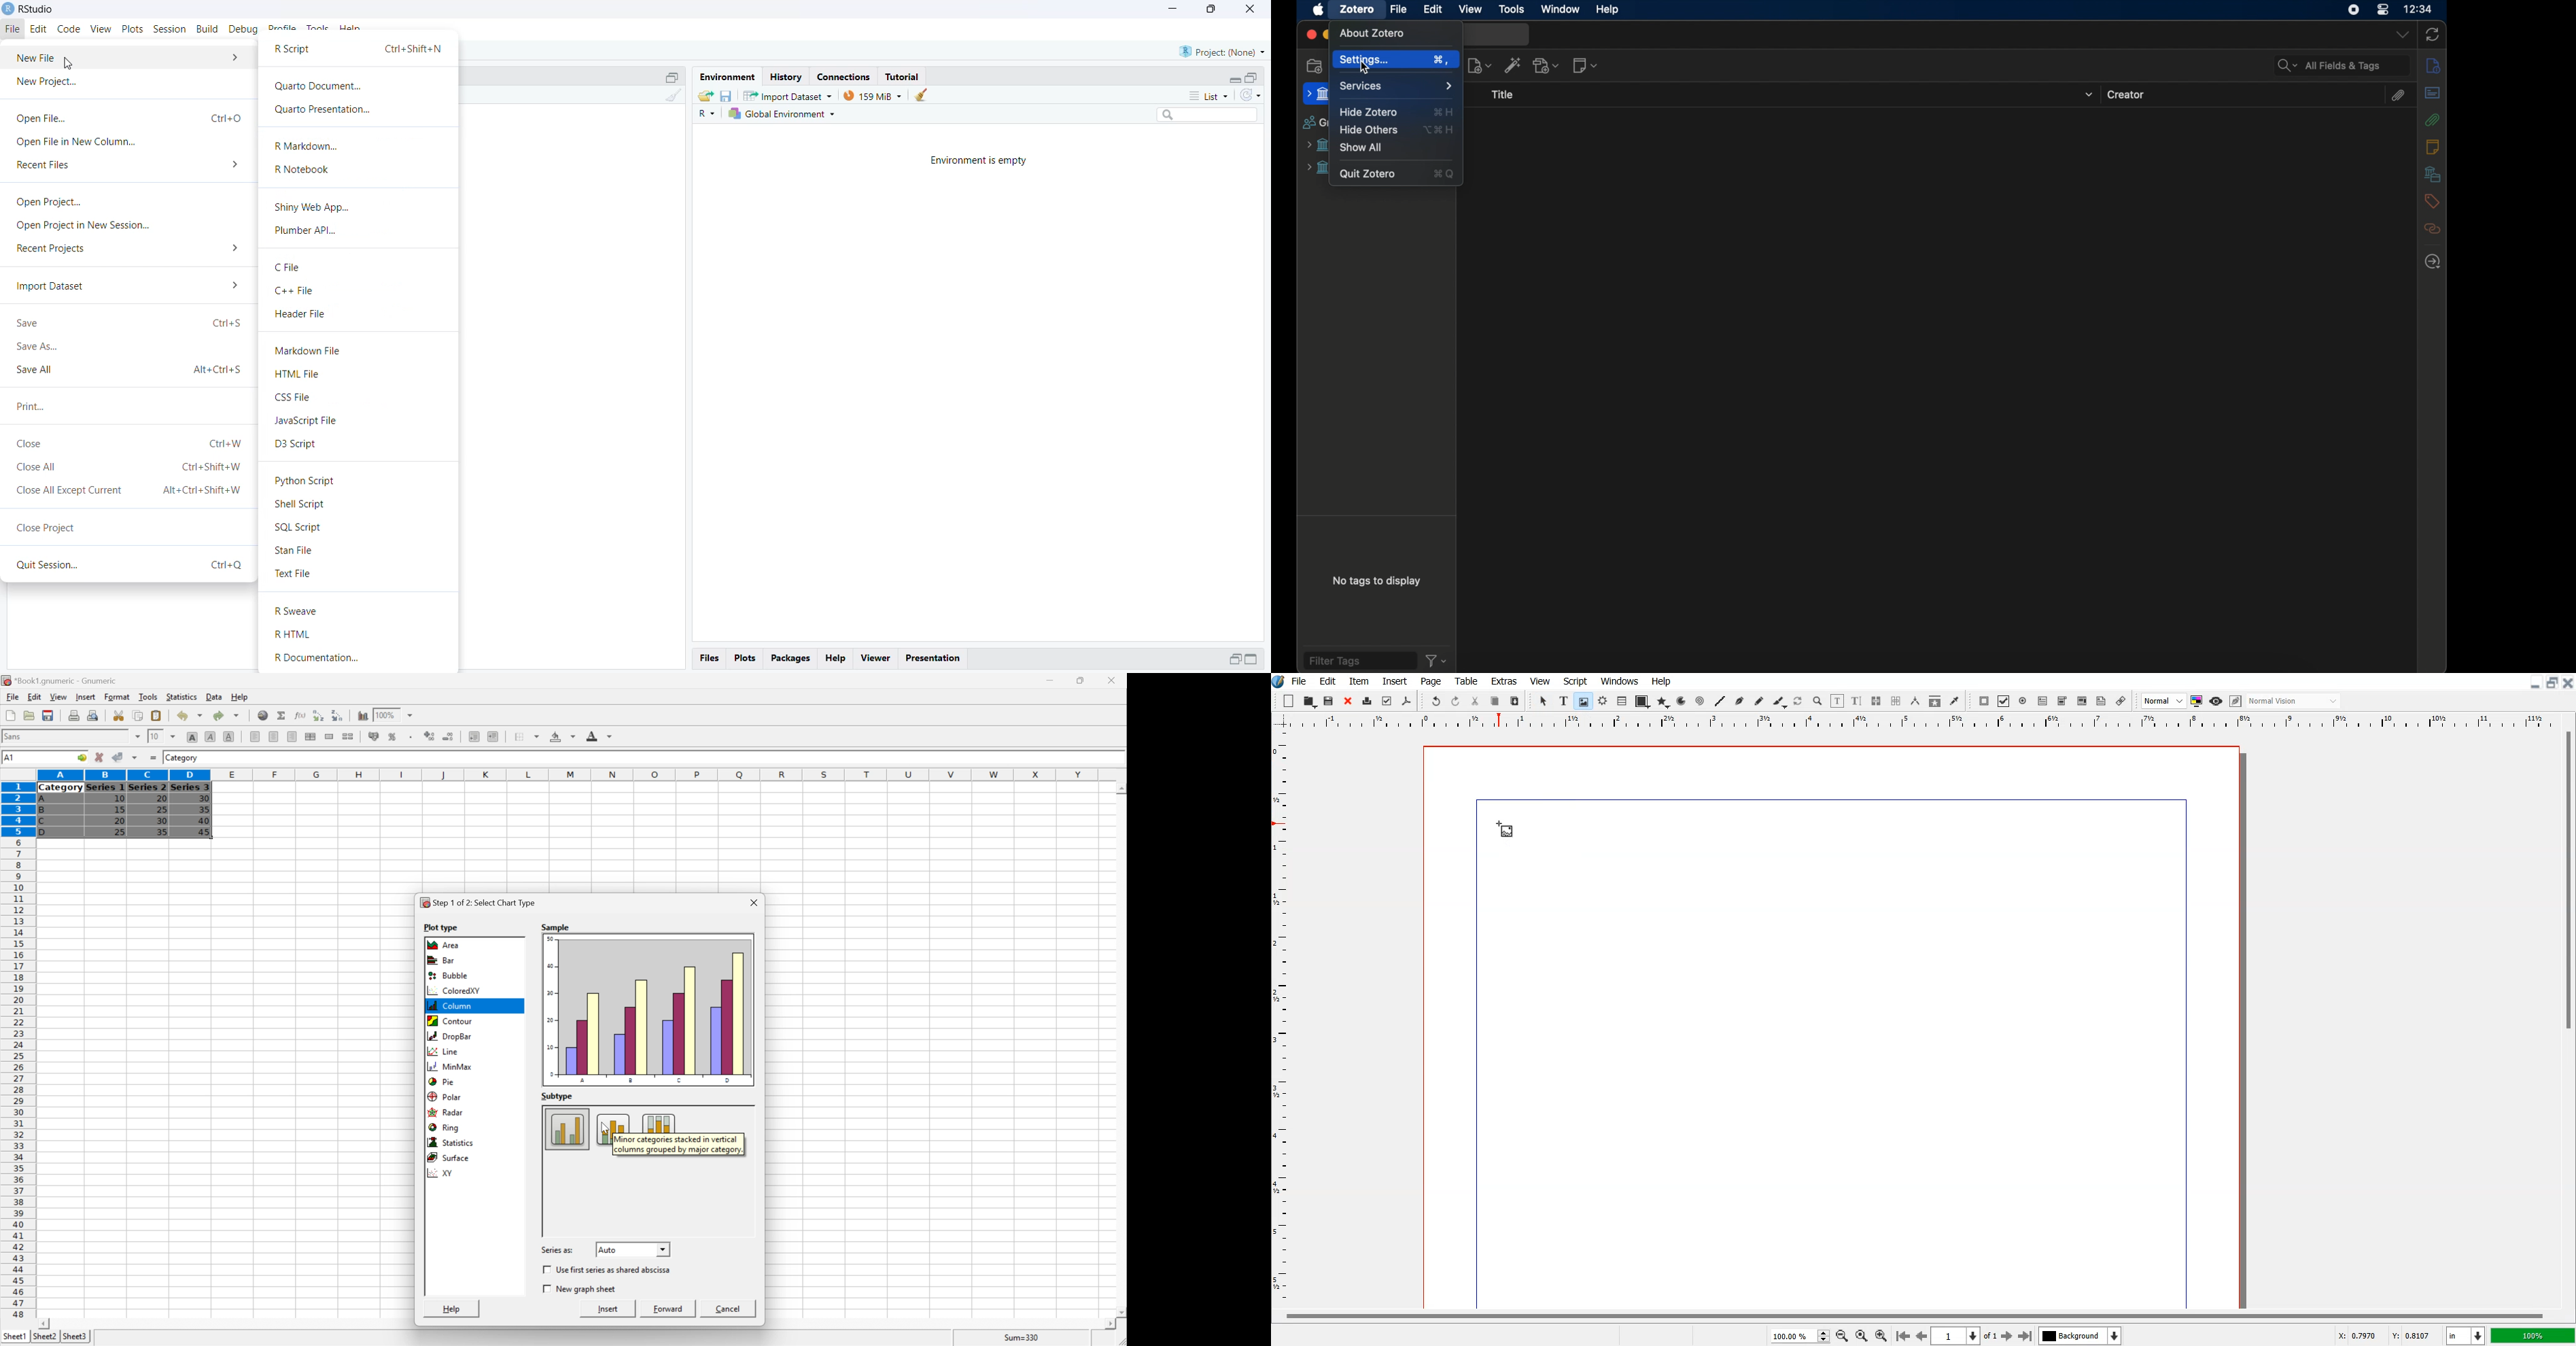  Describe the element at coordinates (1609, 10) in the screenshot. I see `help` at that location.